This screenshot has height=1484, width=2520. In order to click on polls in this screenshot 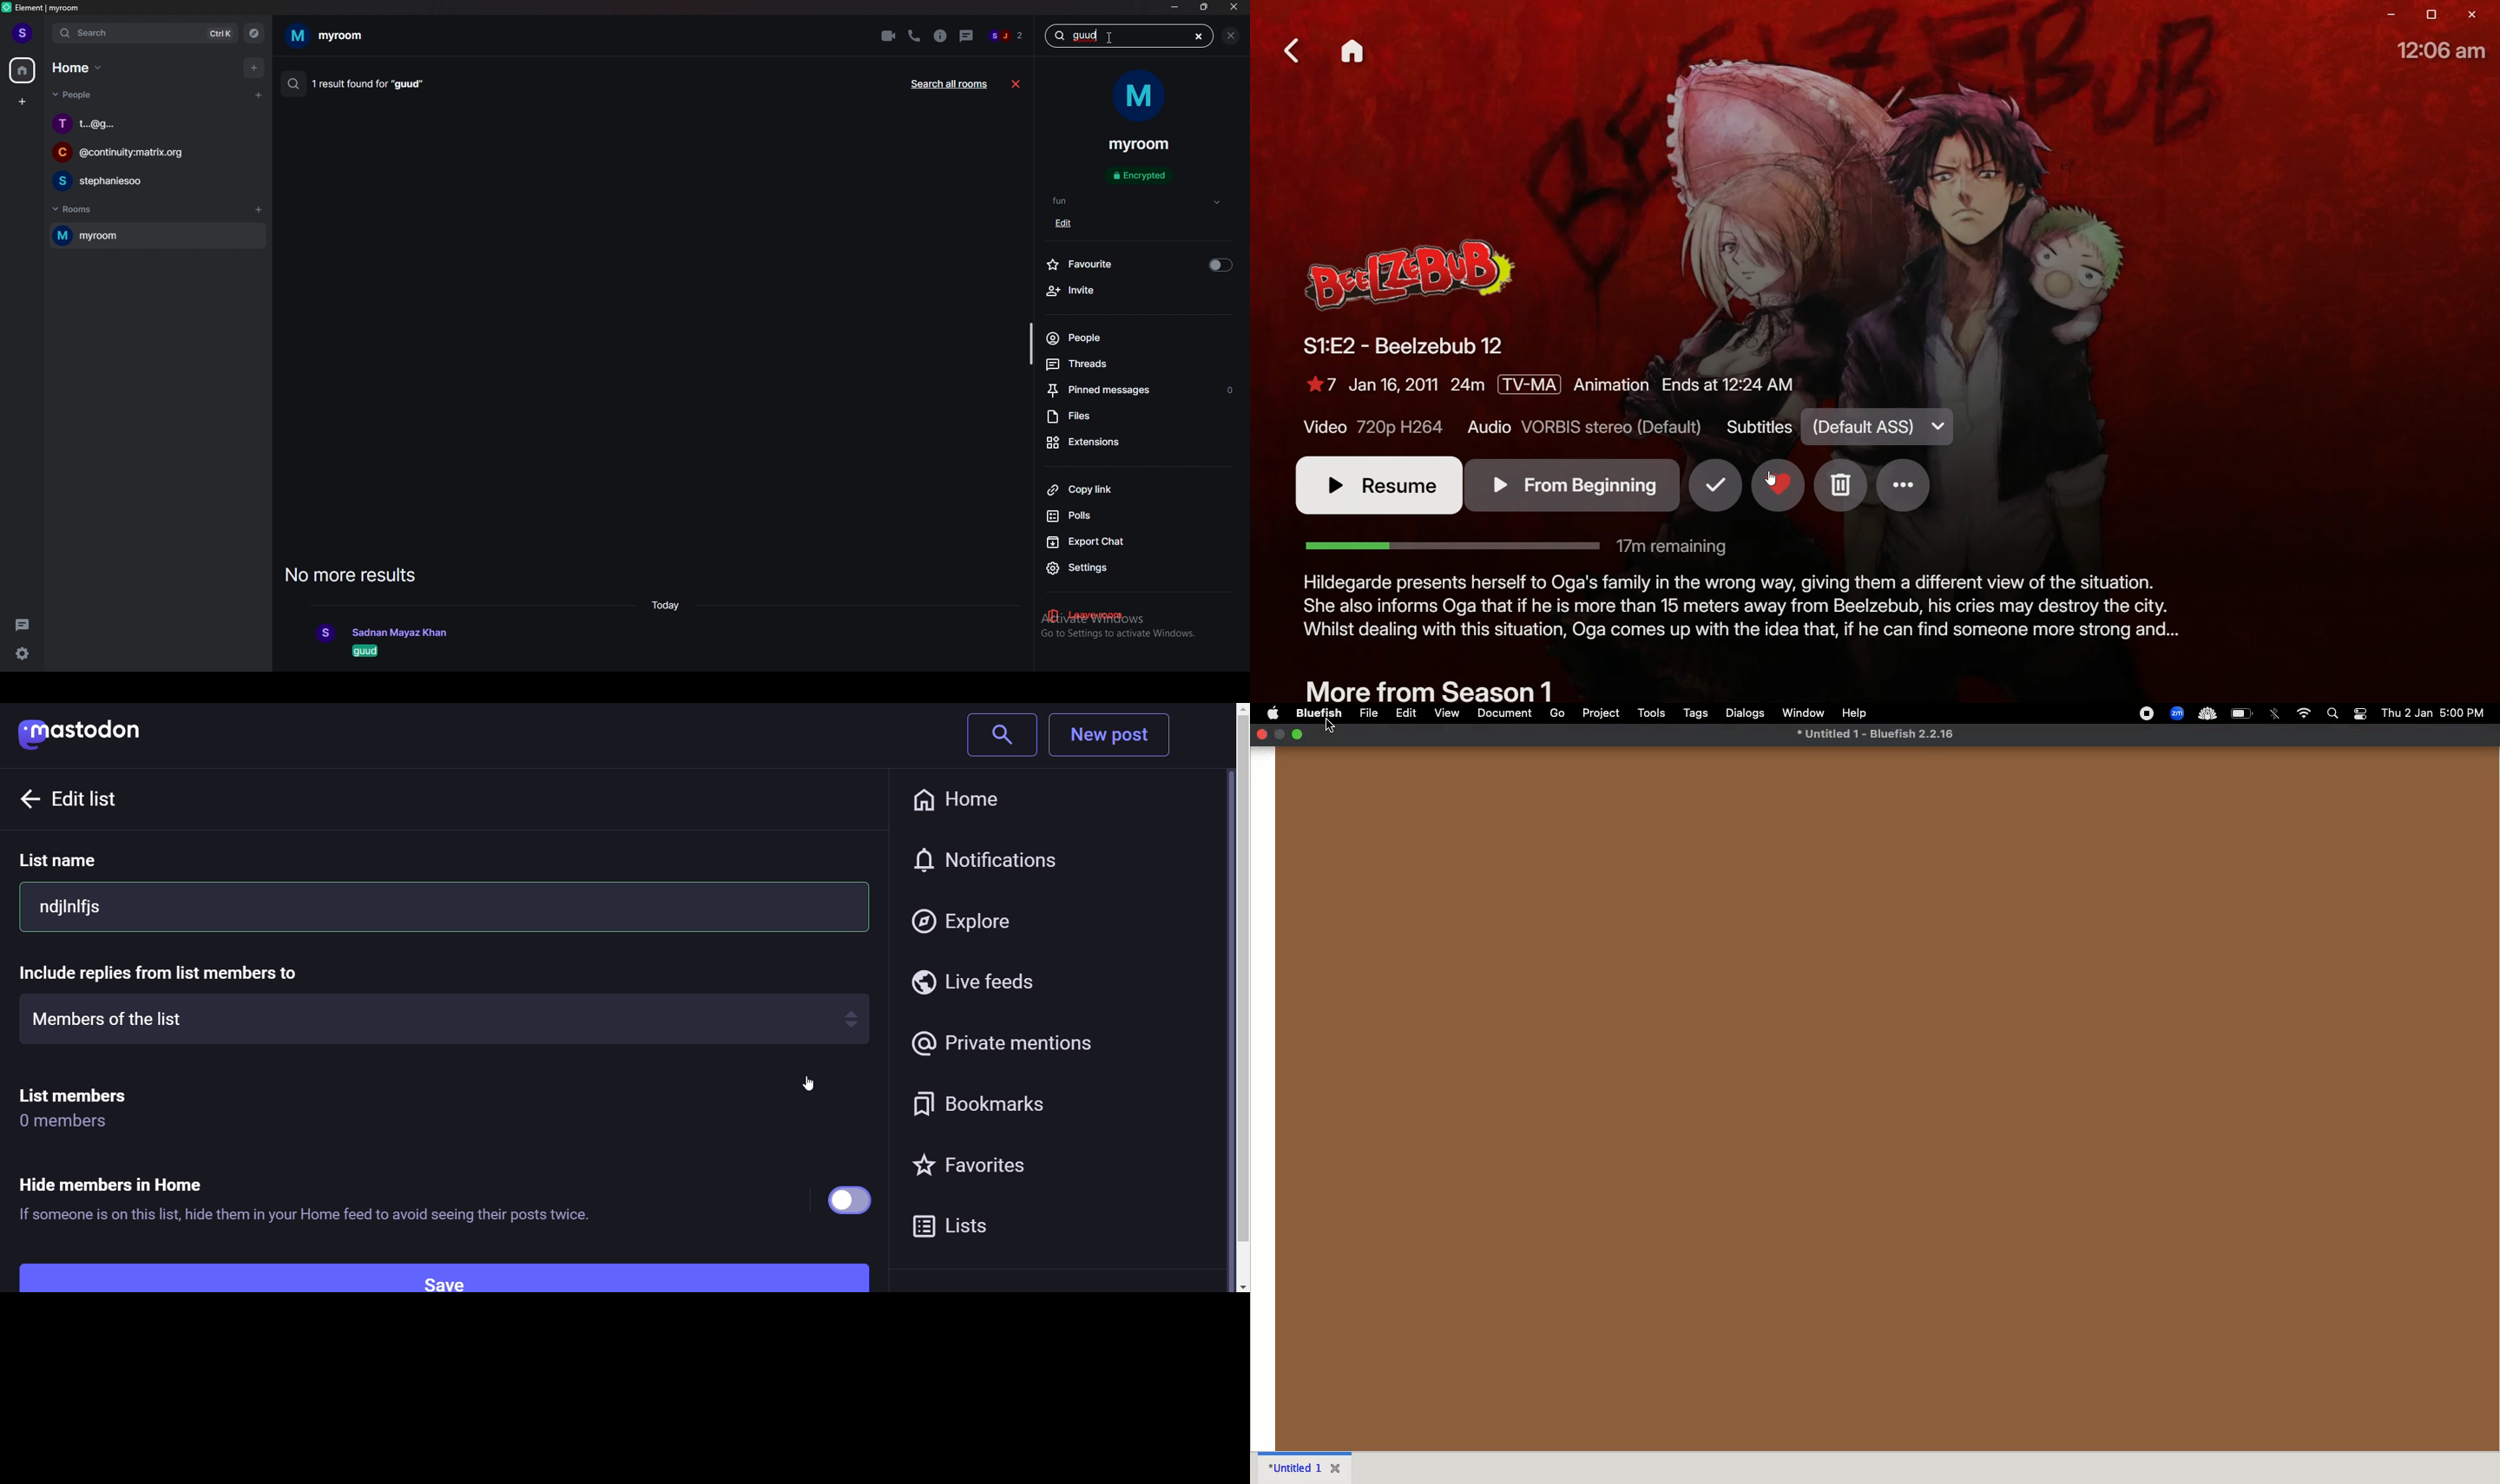, I will do `click(1105, 516)`.